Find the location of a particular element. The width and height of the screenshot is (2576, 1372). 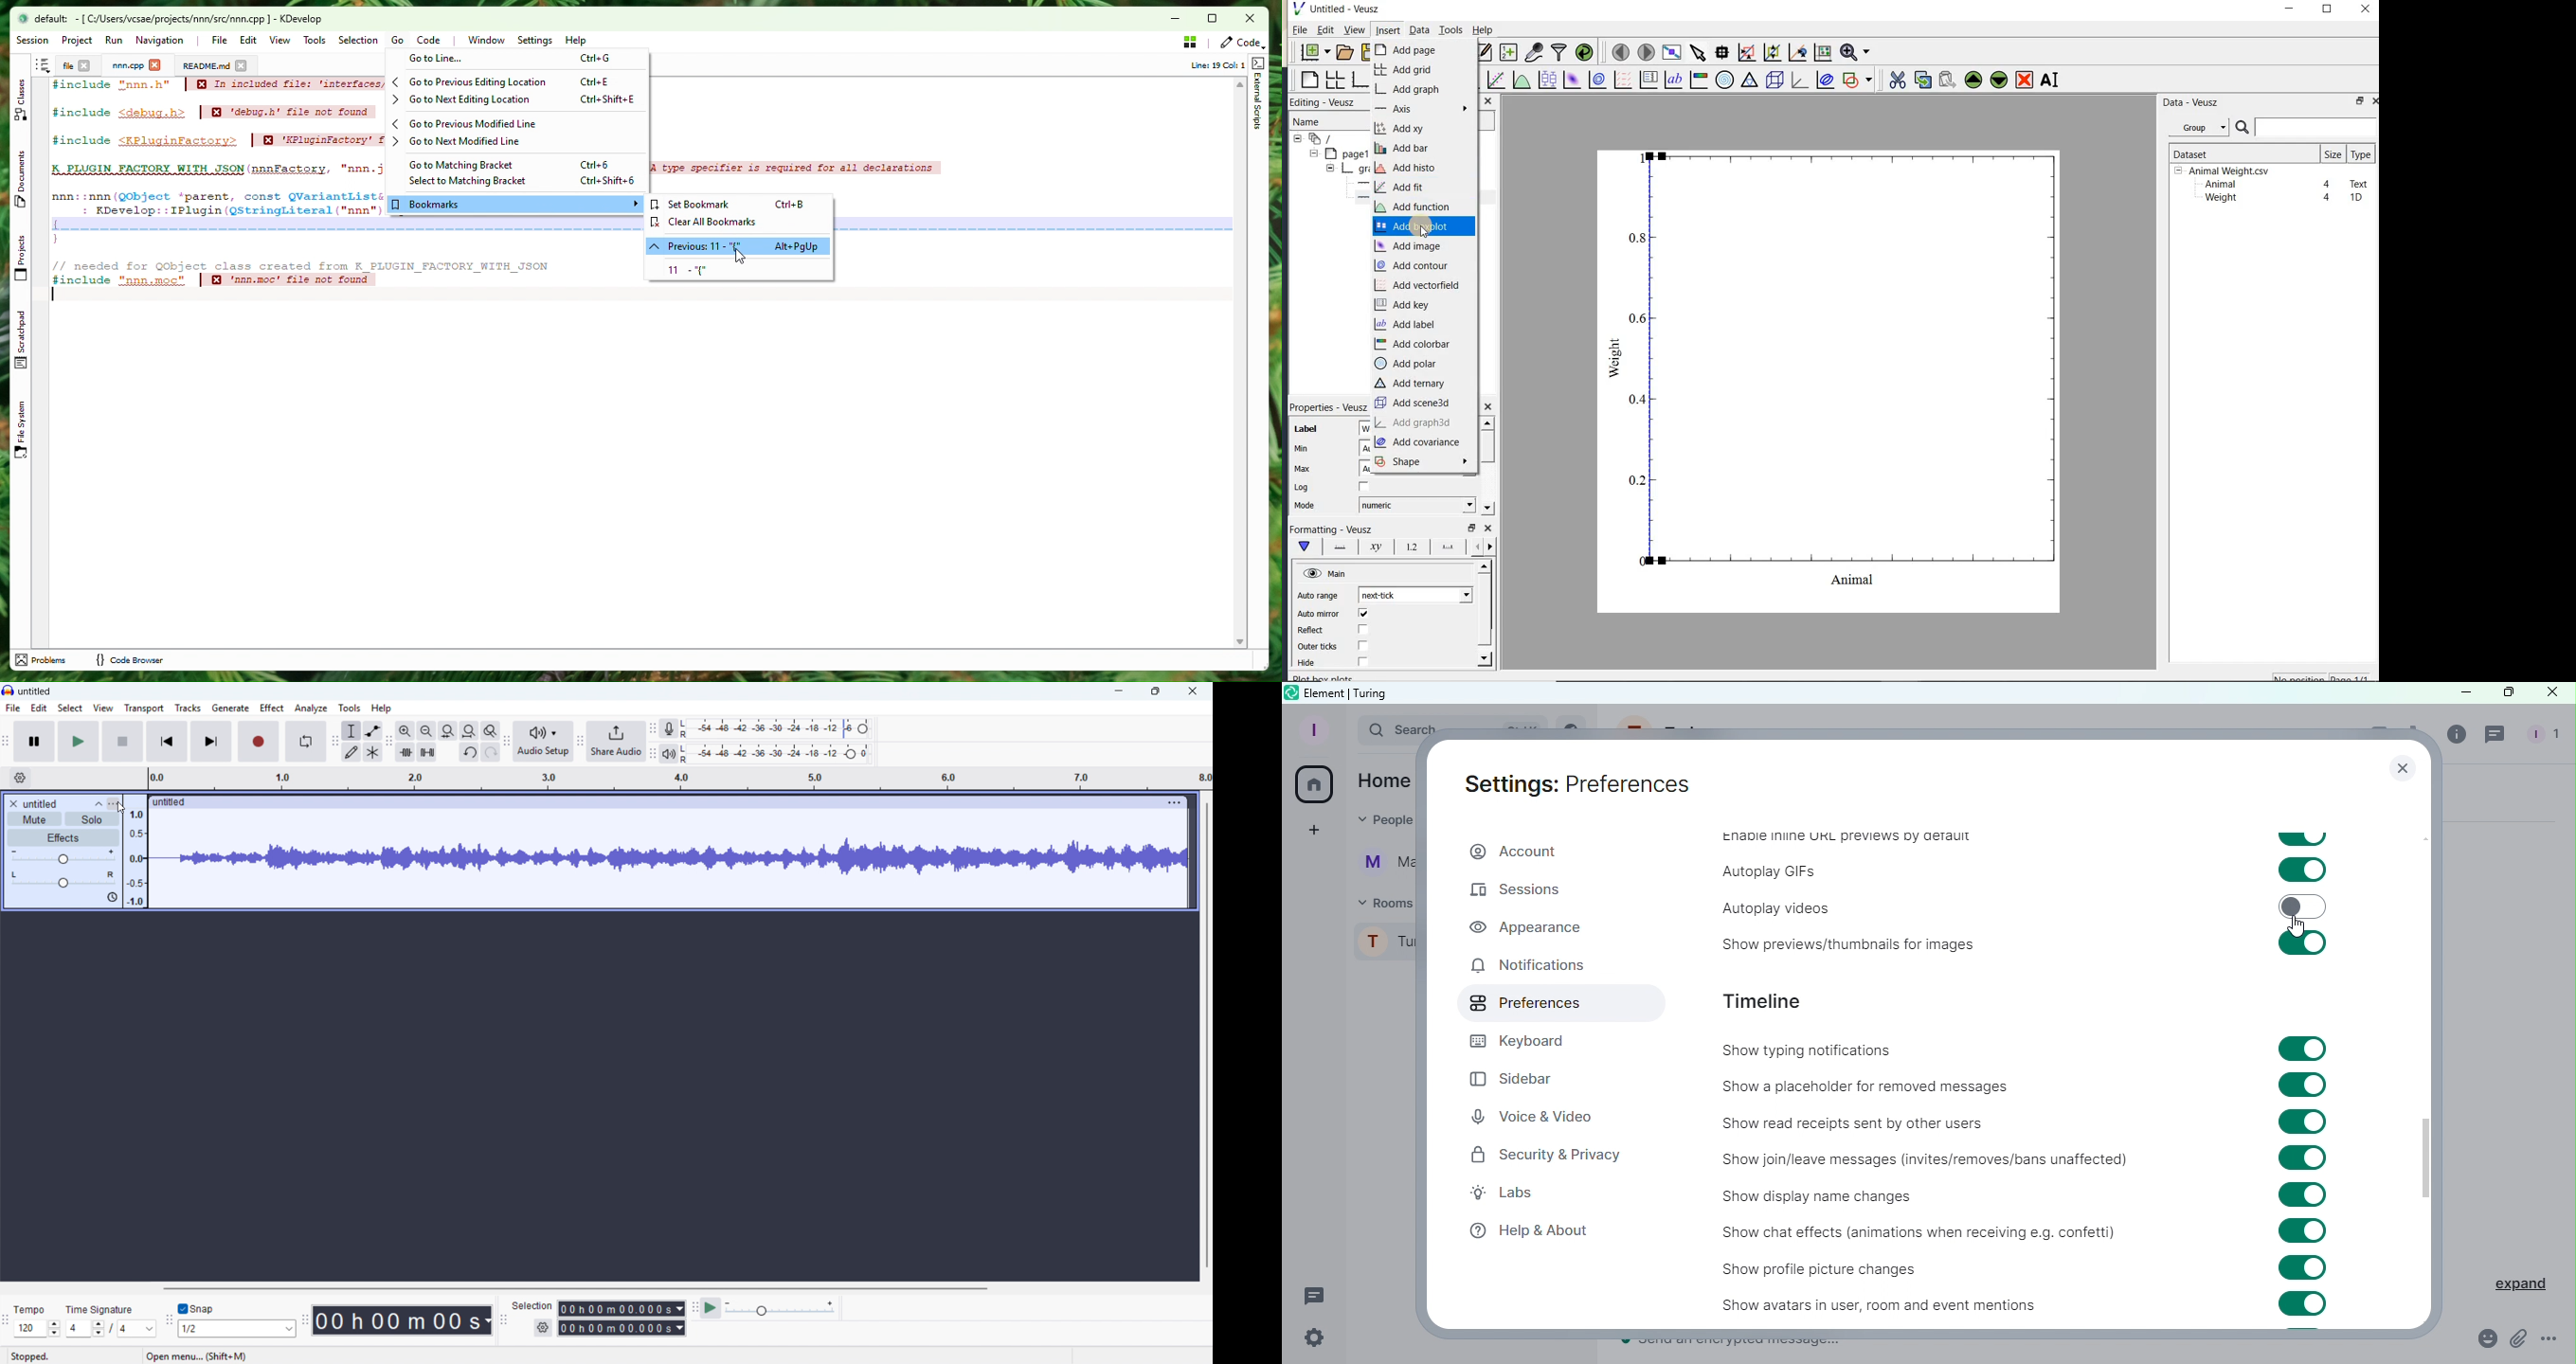

click to recenter graph axes is located at coordinates (1798, 53).